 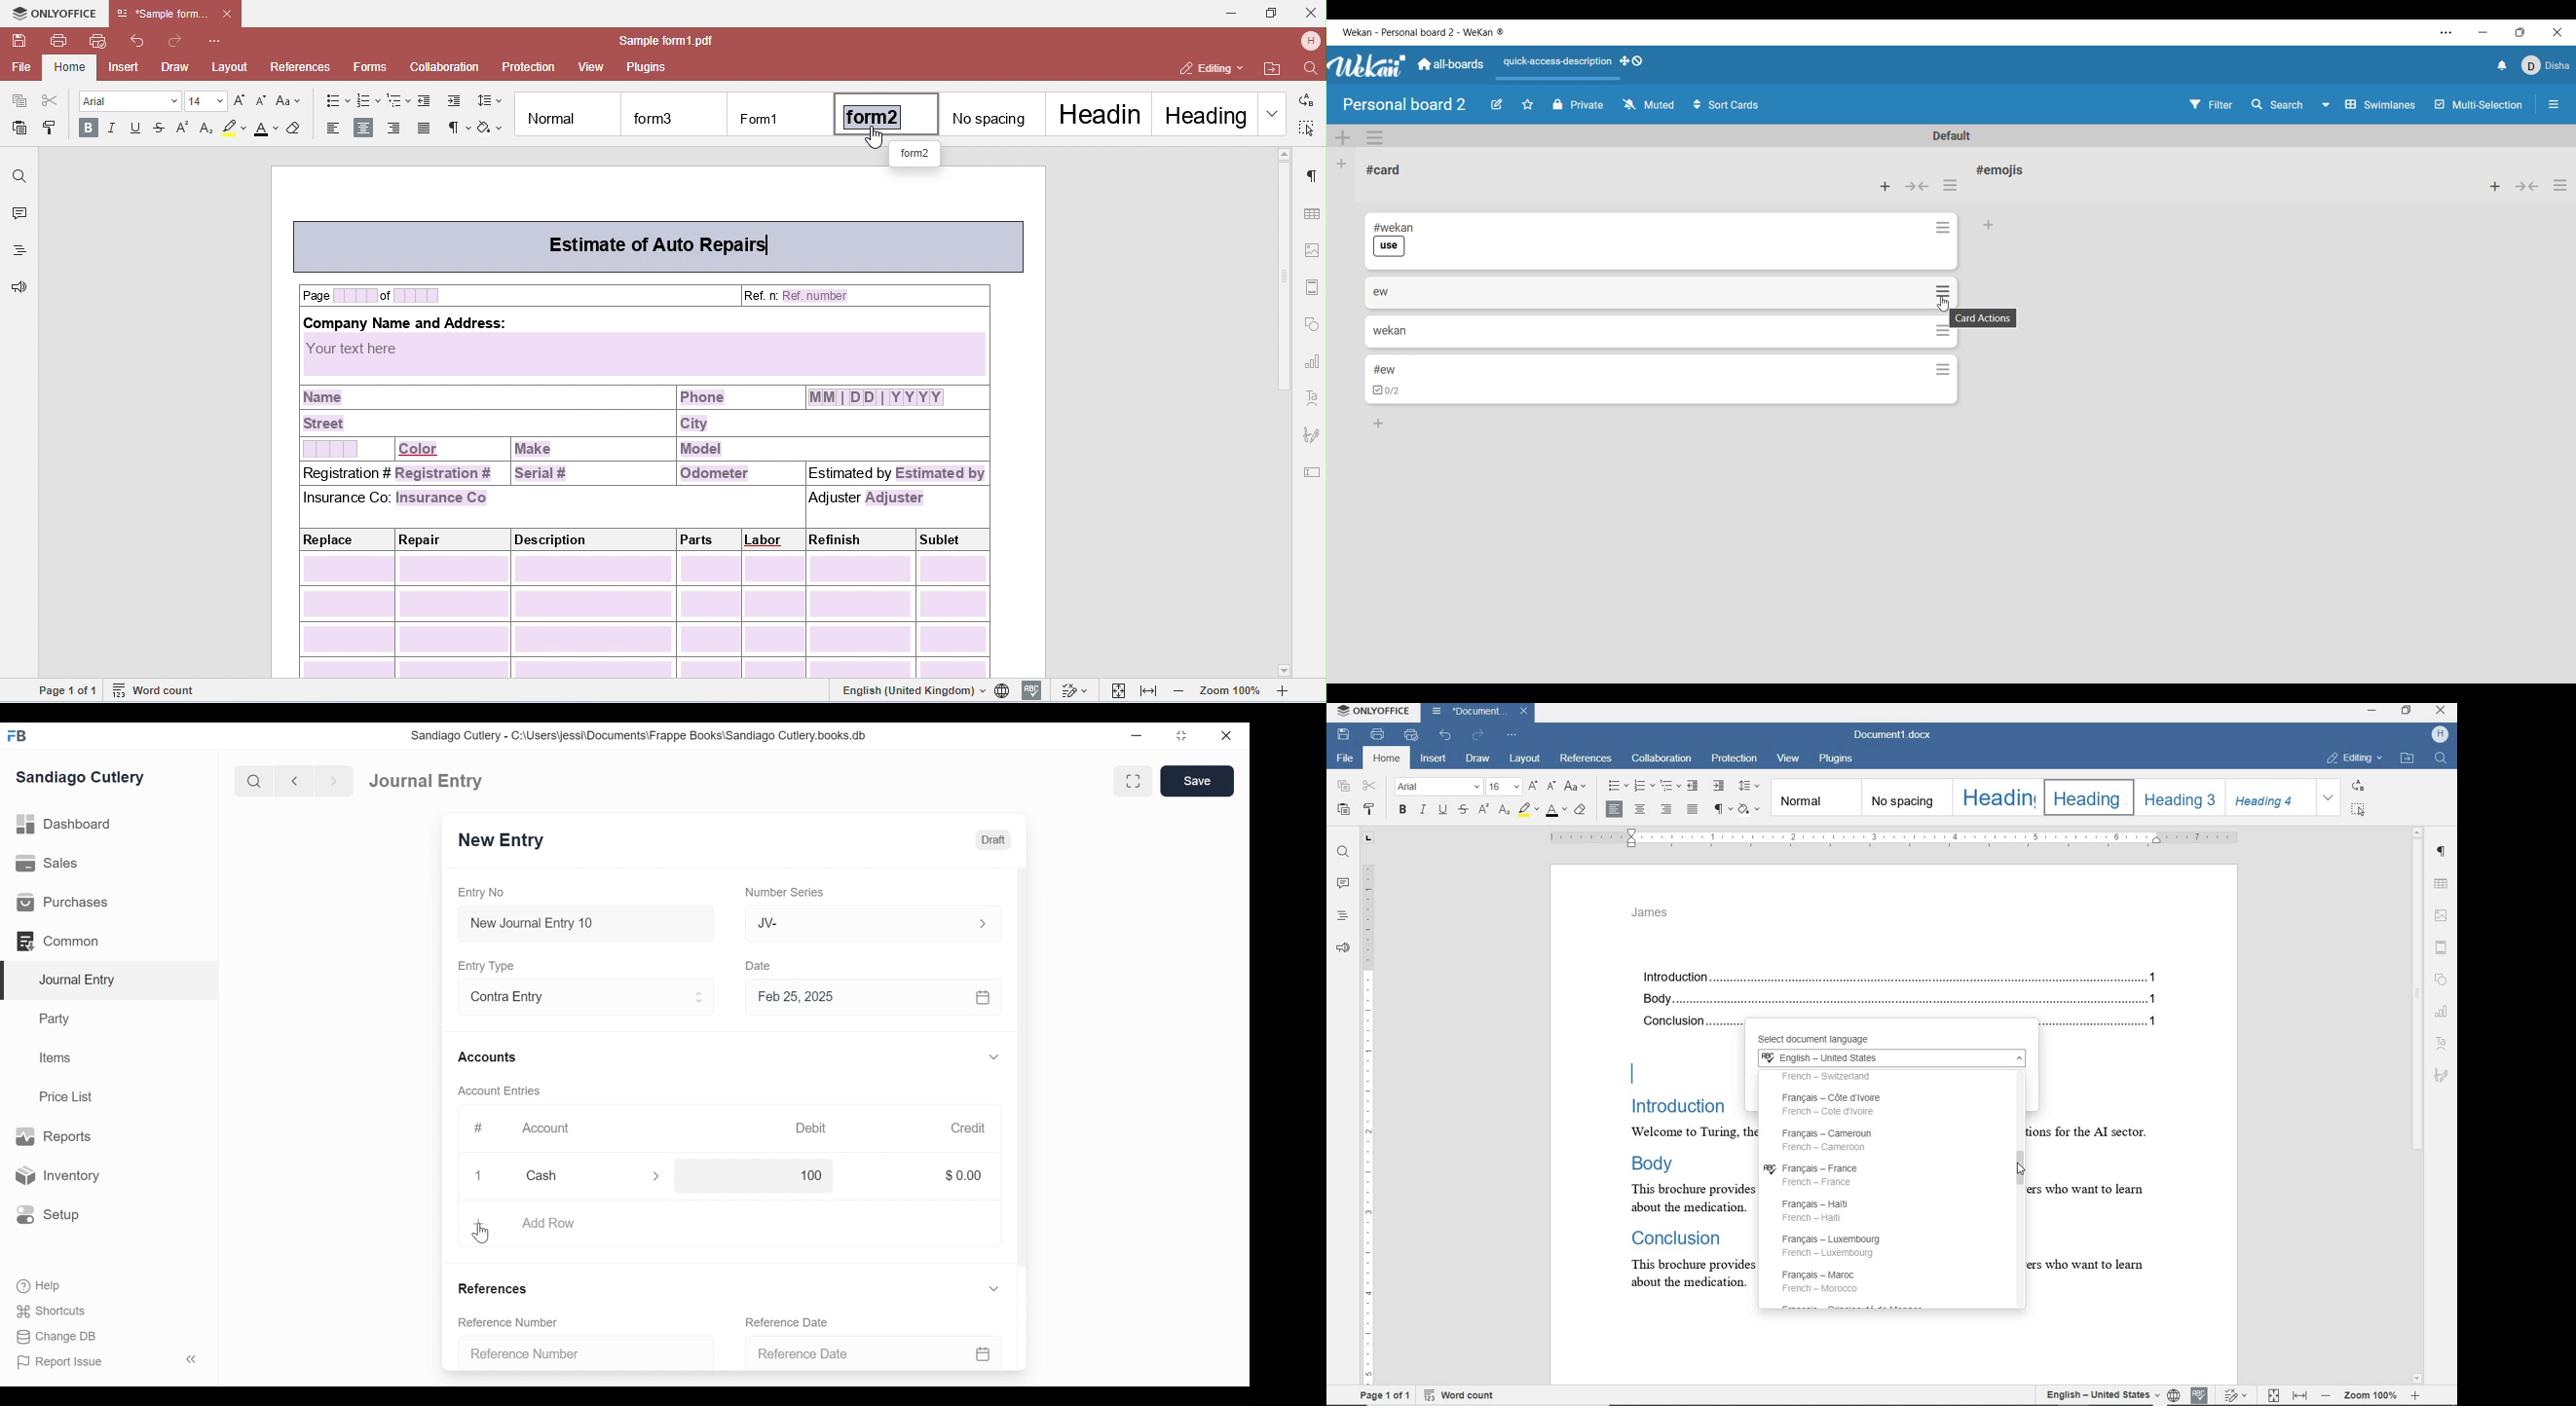 What do you see at coordinates (1375, 137) in the screenshot?
I see `Swimlane actions` at bounding box center [1375, 137].